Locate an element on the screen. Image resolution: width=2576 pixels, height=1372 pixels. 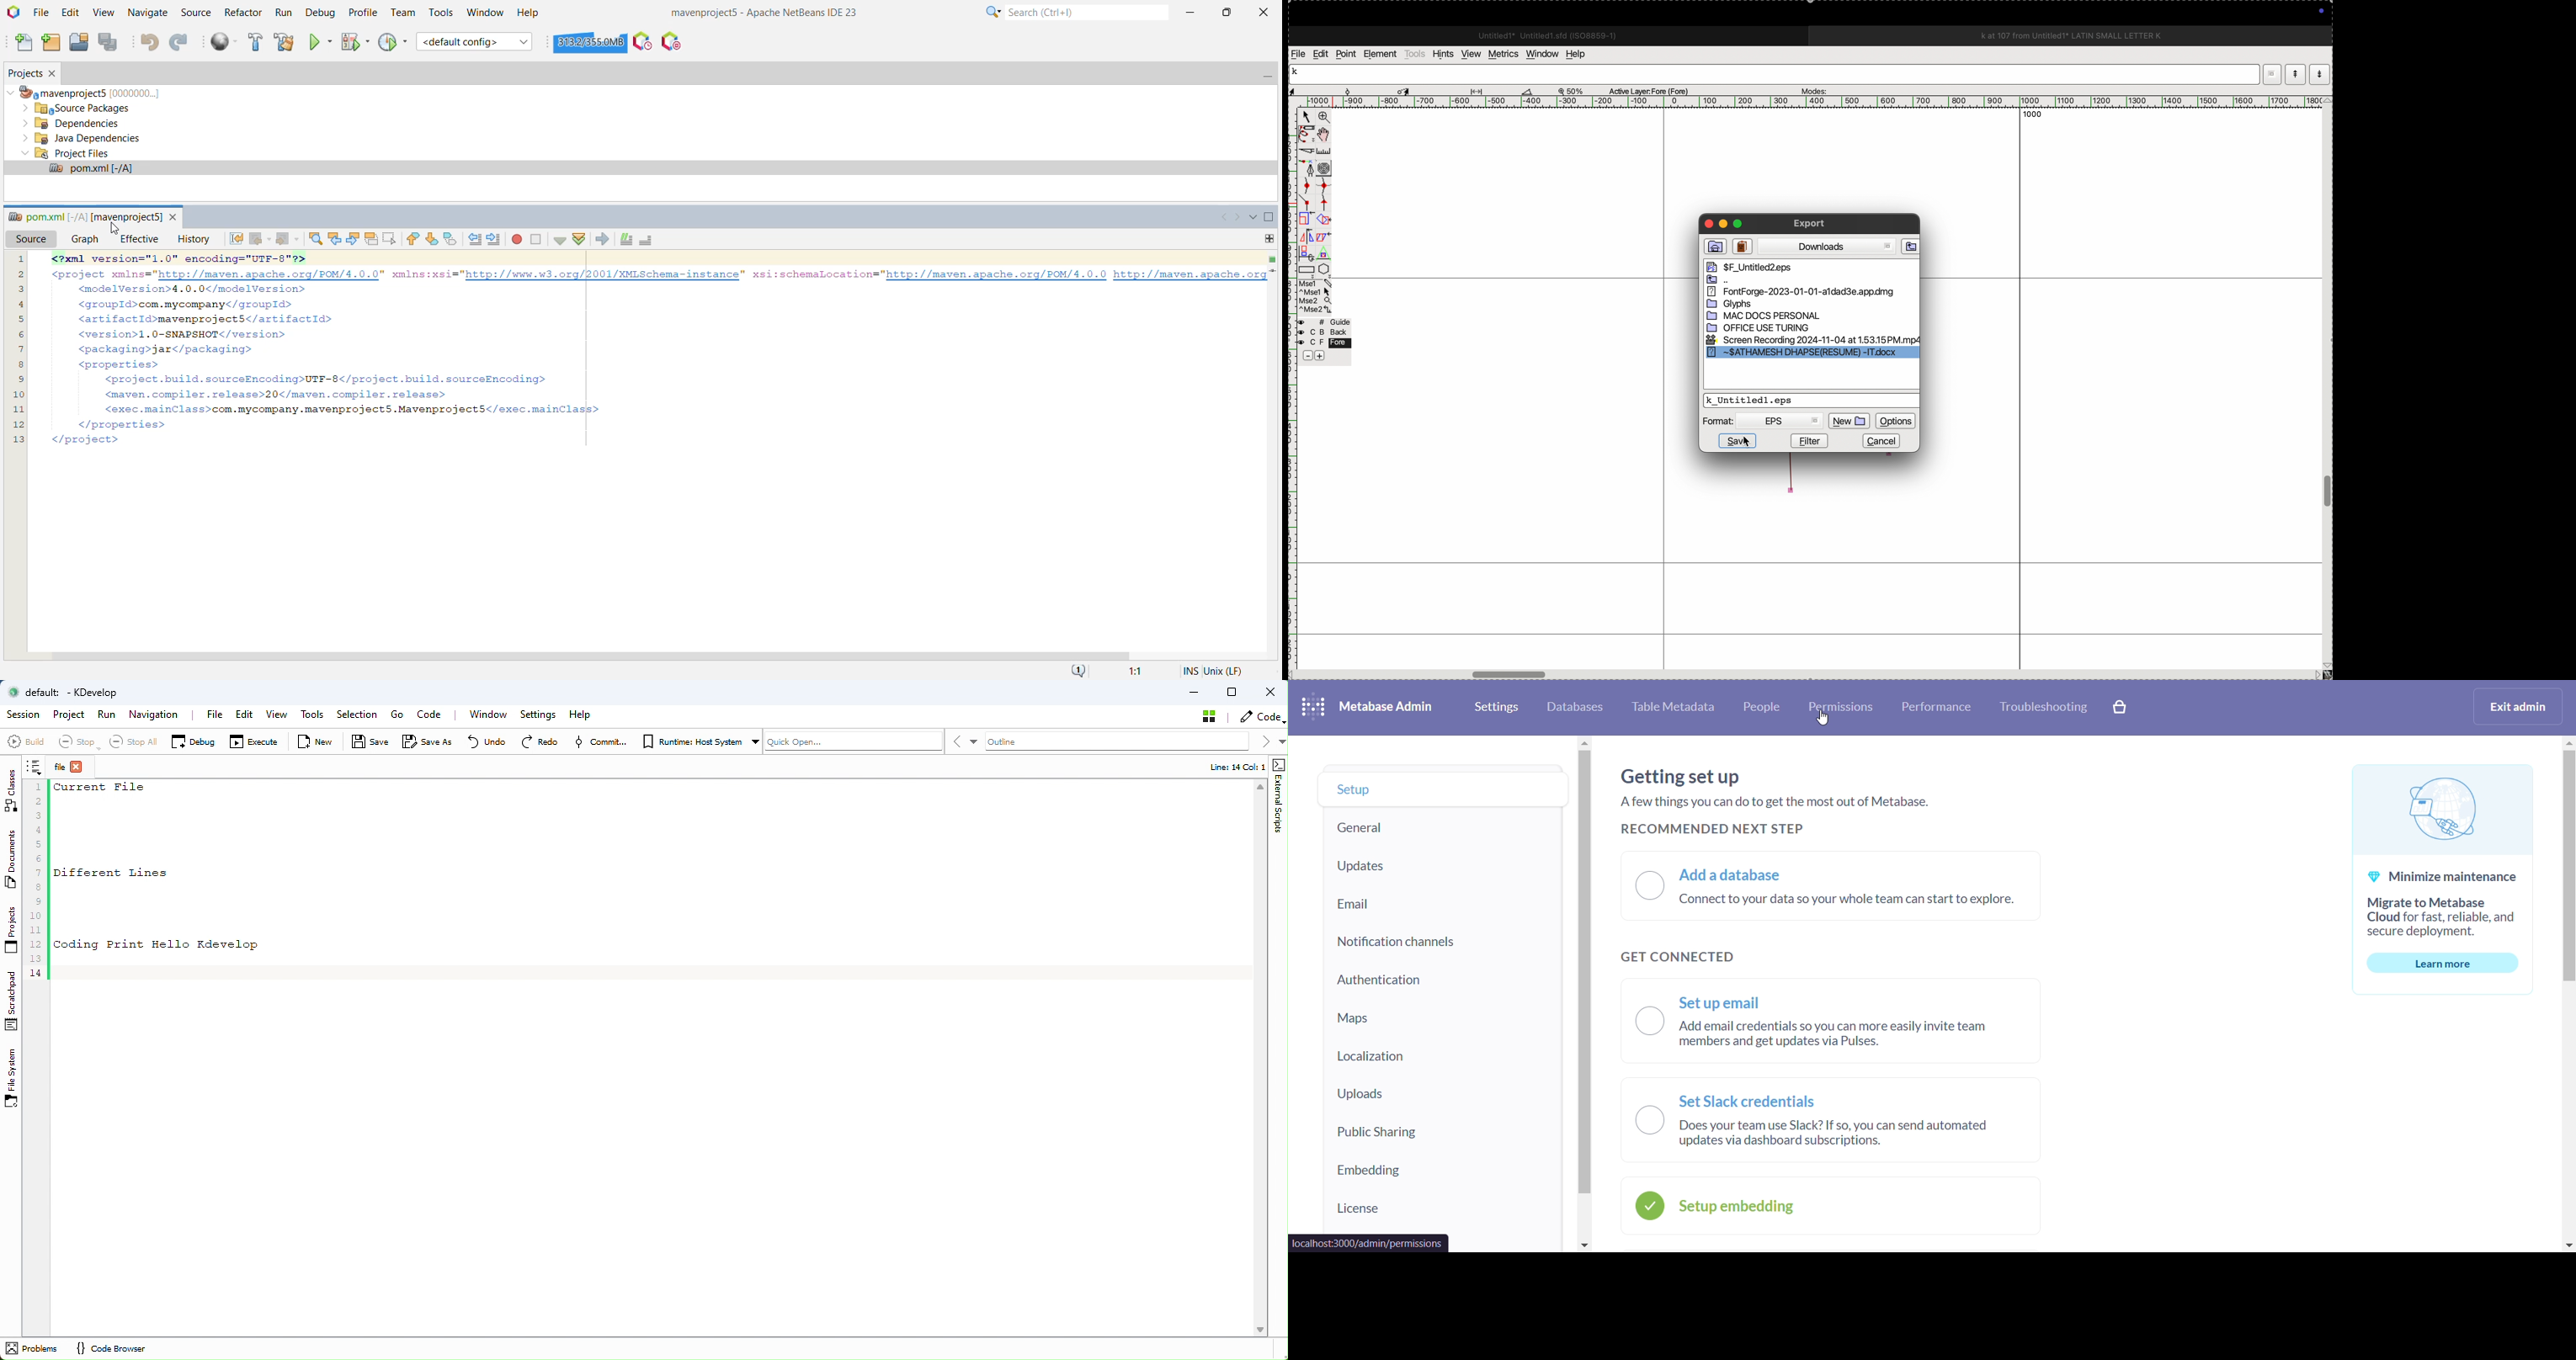
email is located at coordinates (1440, 901).